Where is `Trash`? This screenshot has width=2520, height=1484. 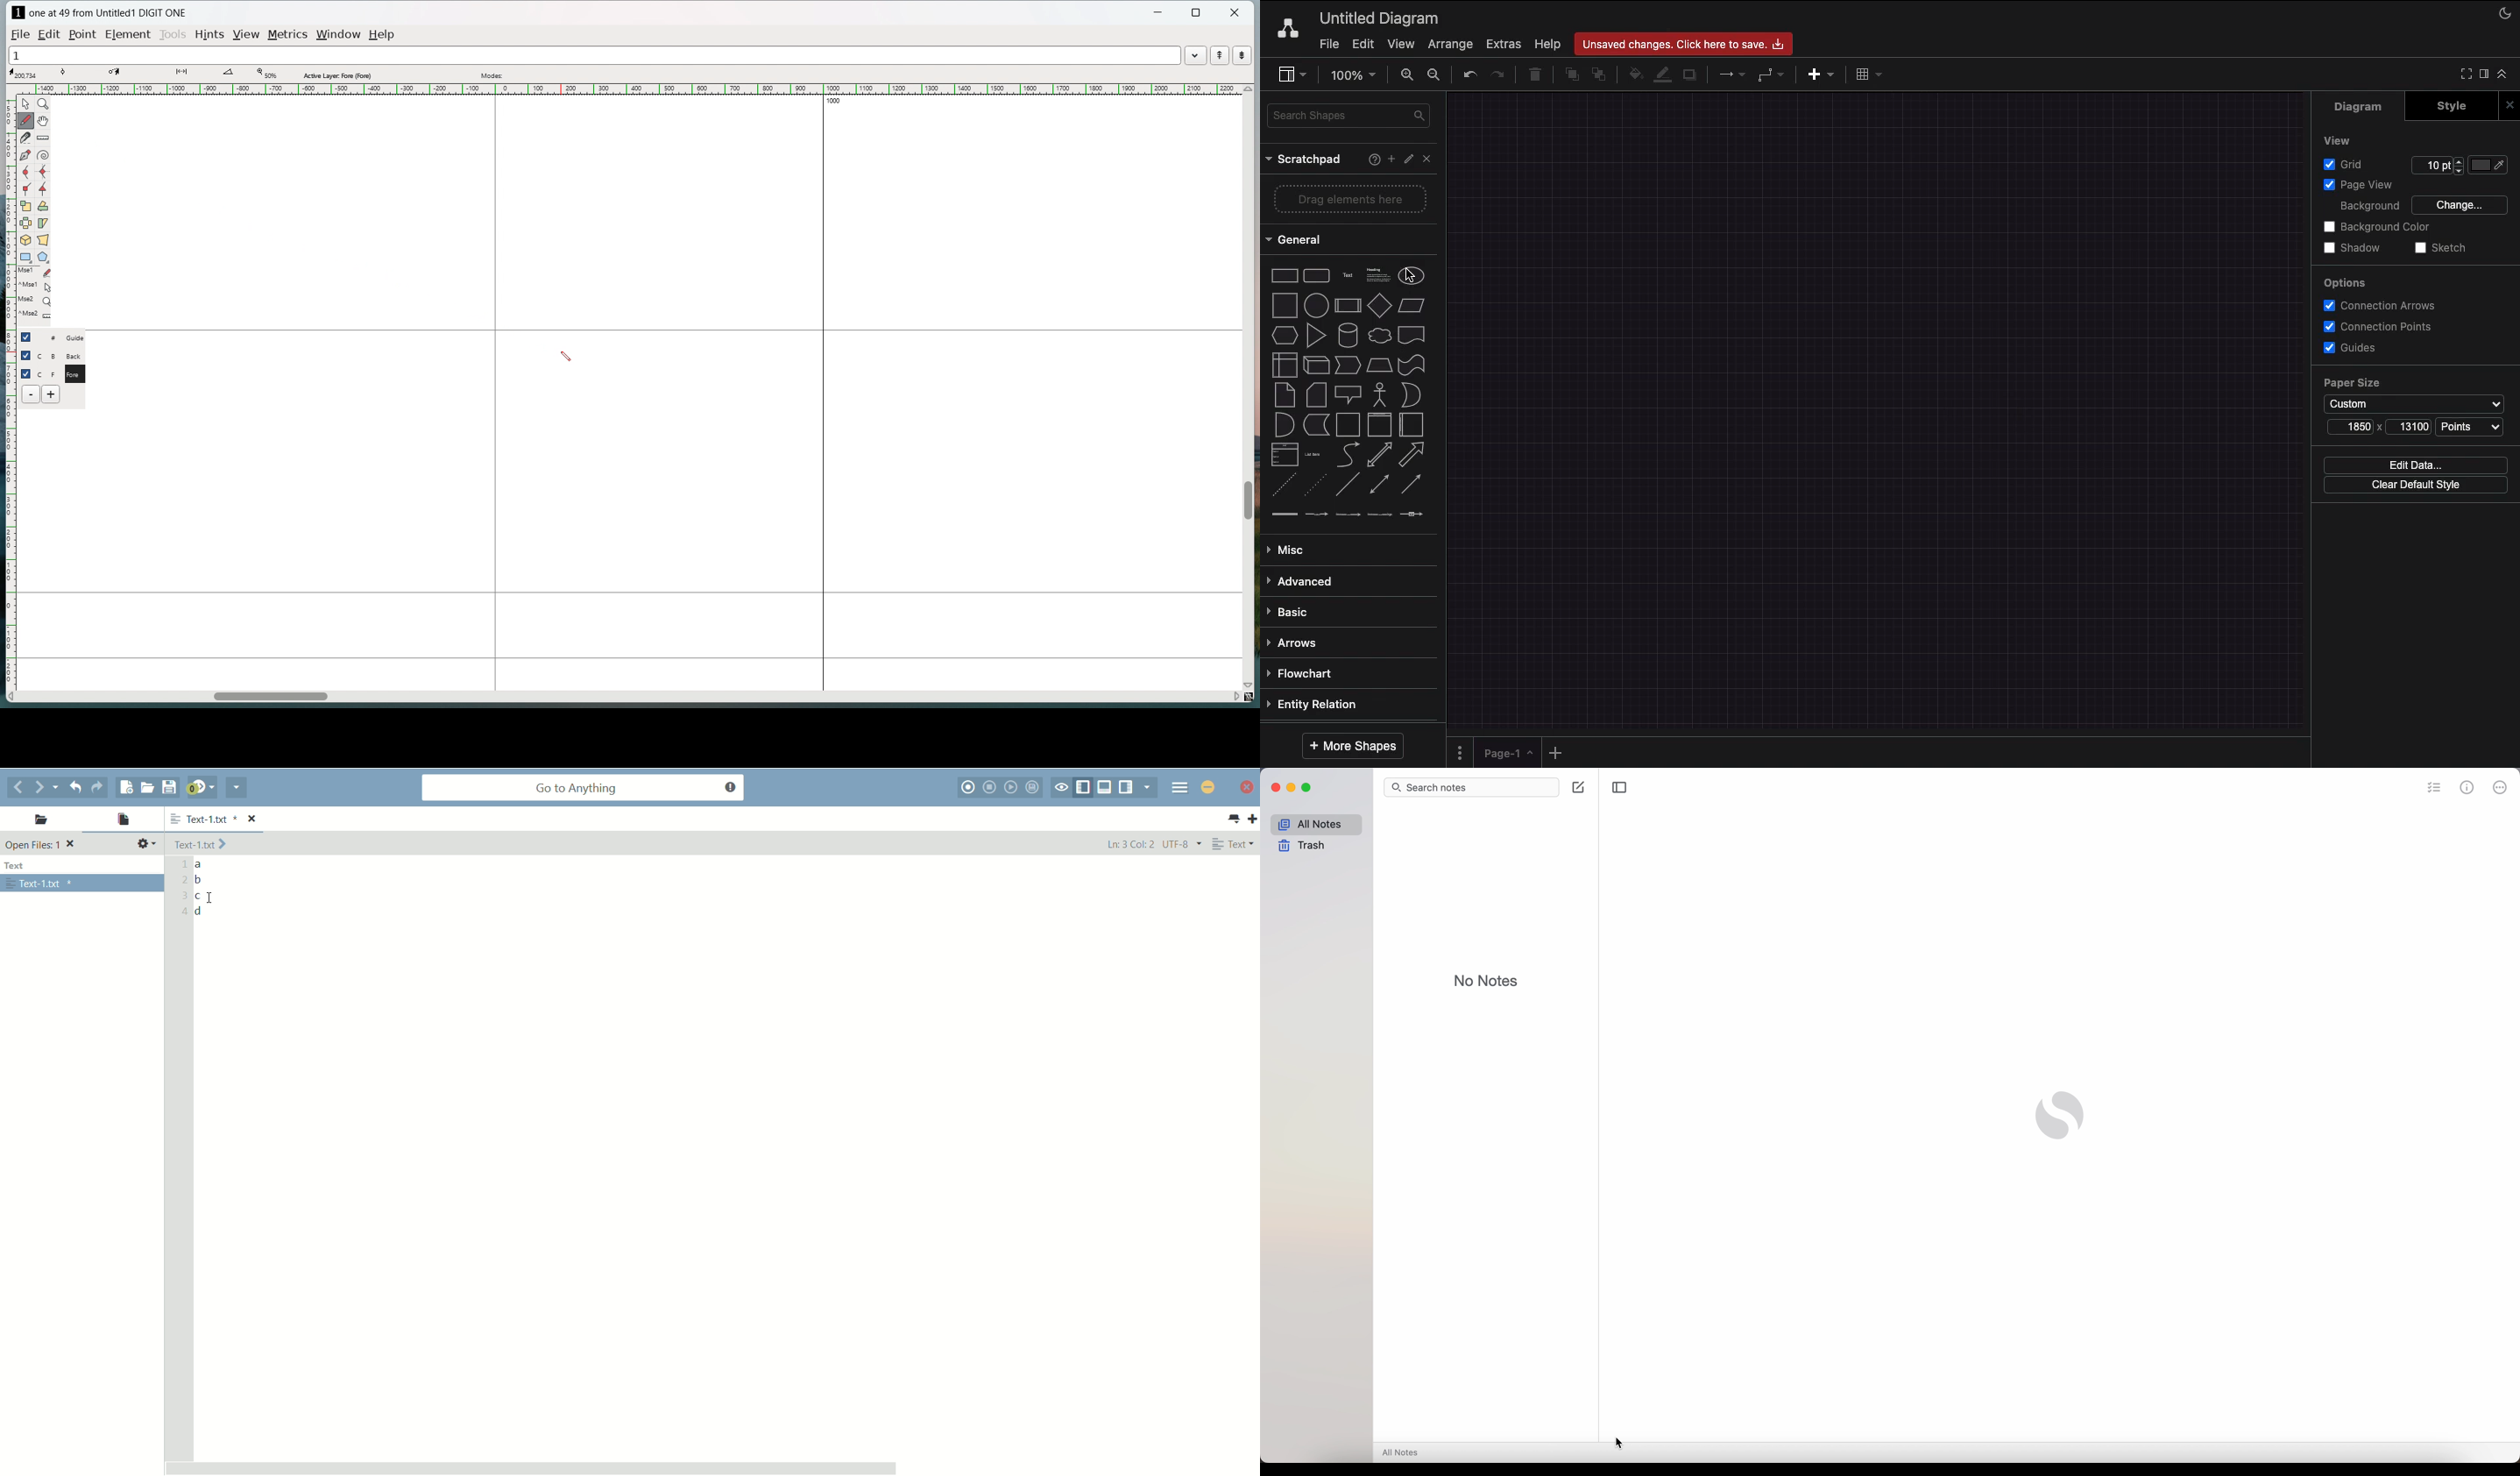 Trash is located at coordinates (1538, 75).